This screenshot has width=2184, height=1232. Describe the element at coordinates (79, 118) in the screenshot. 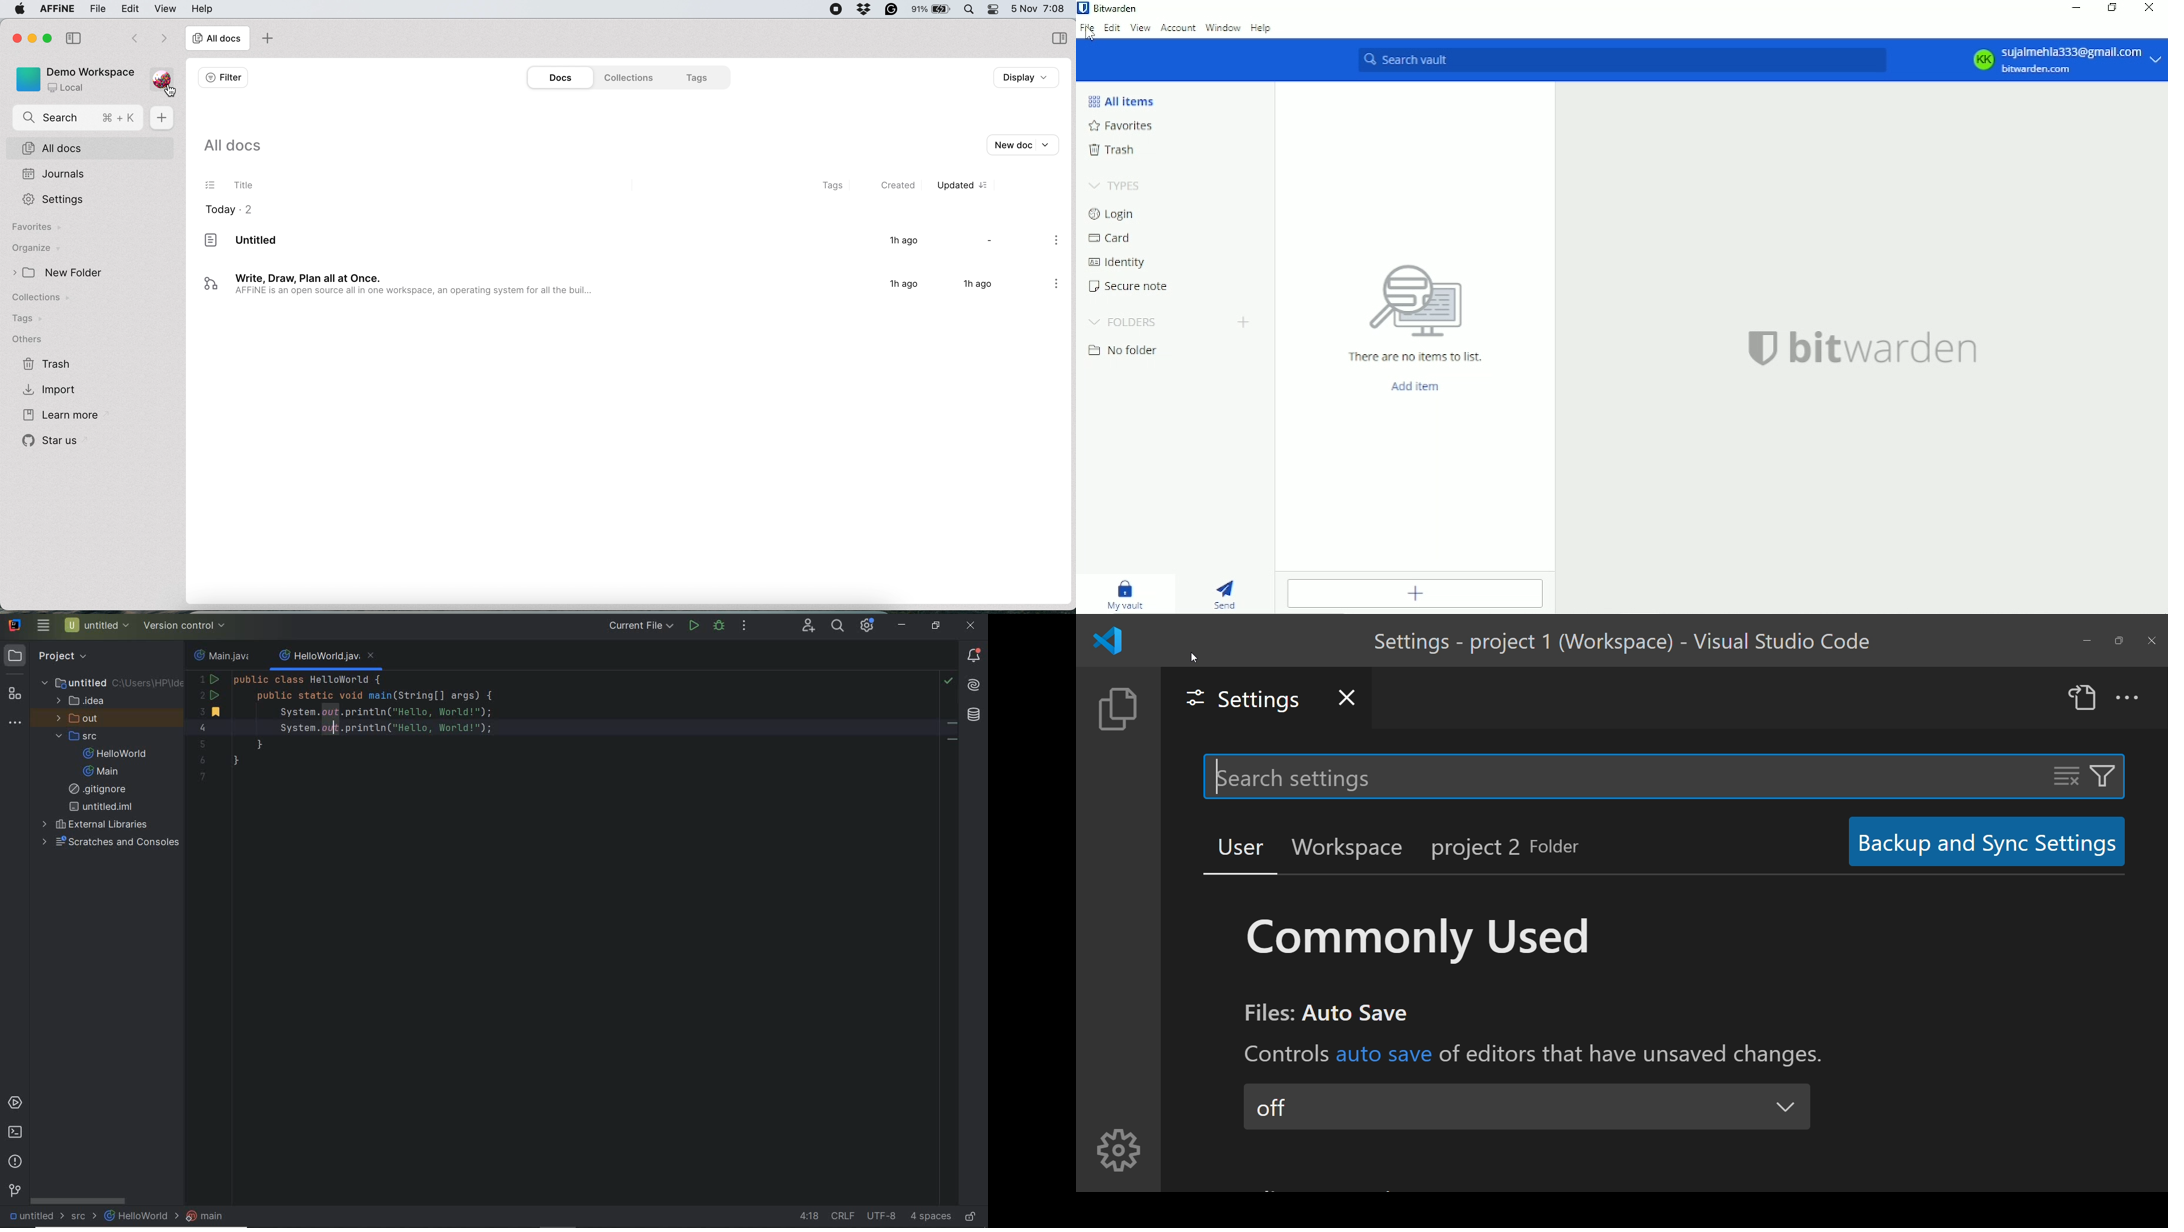

I see `search` at that location.